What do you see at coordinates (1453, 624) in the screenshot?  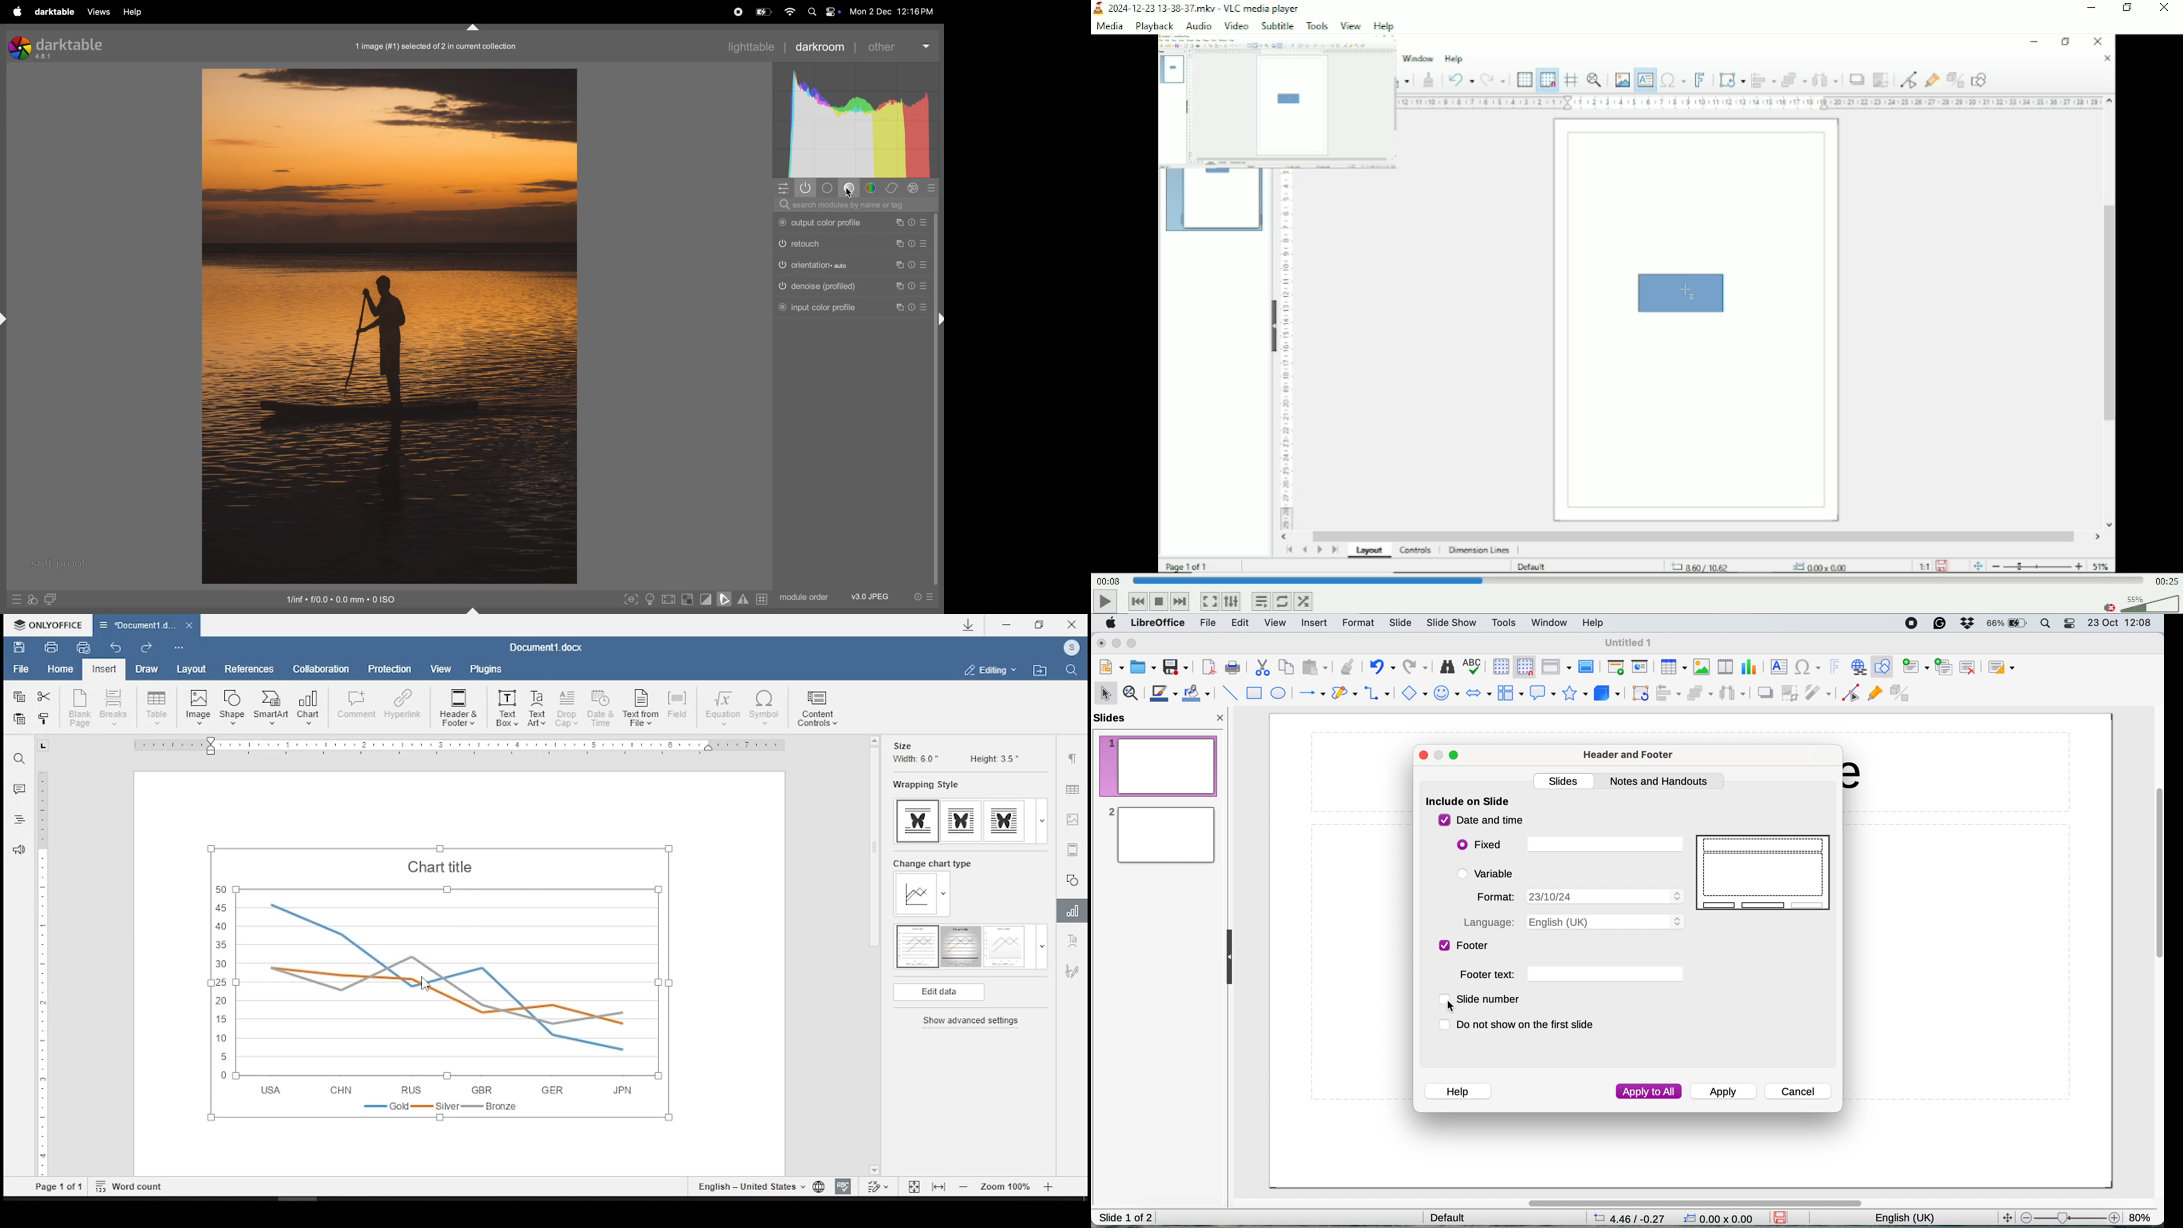 I see `slide show` at bounding box center [1453, 624].